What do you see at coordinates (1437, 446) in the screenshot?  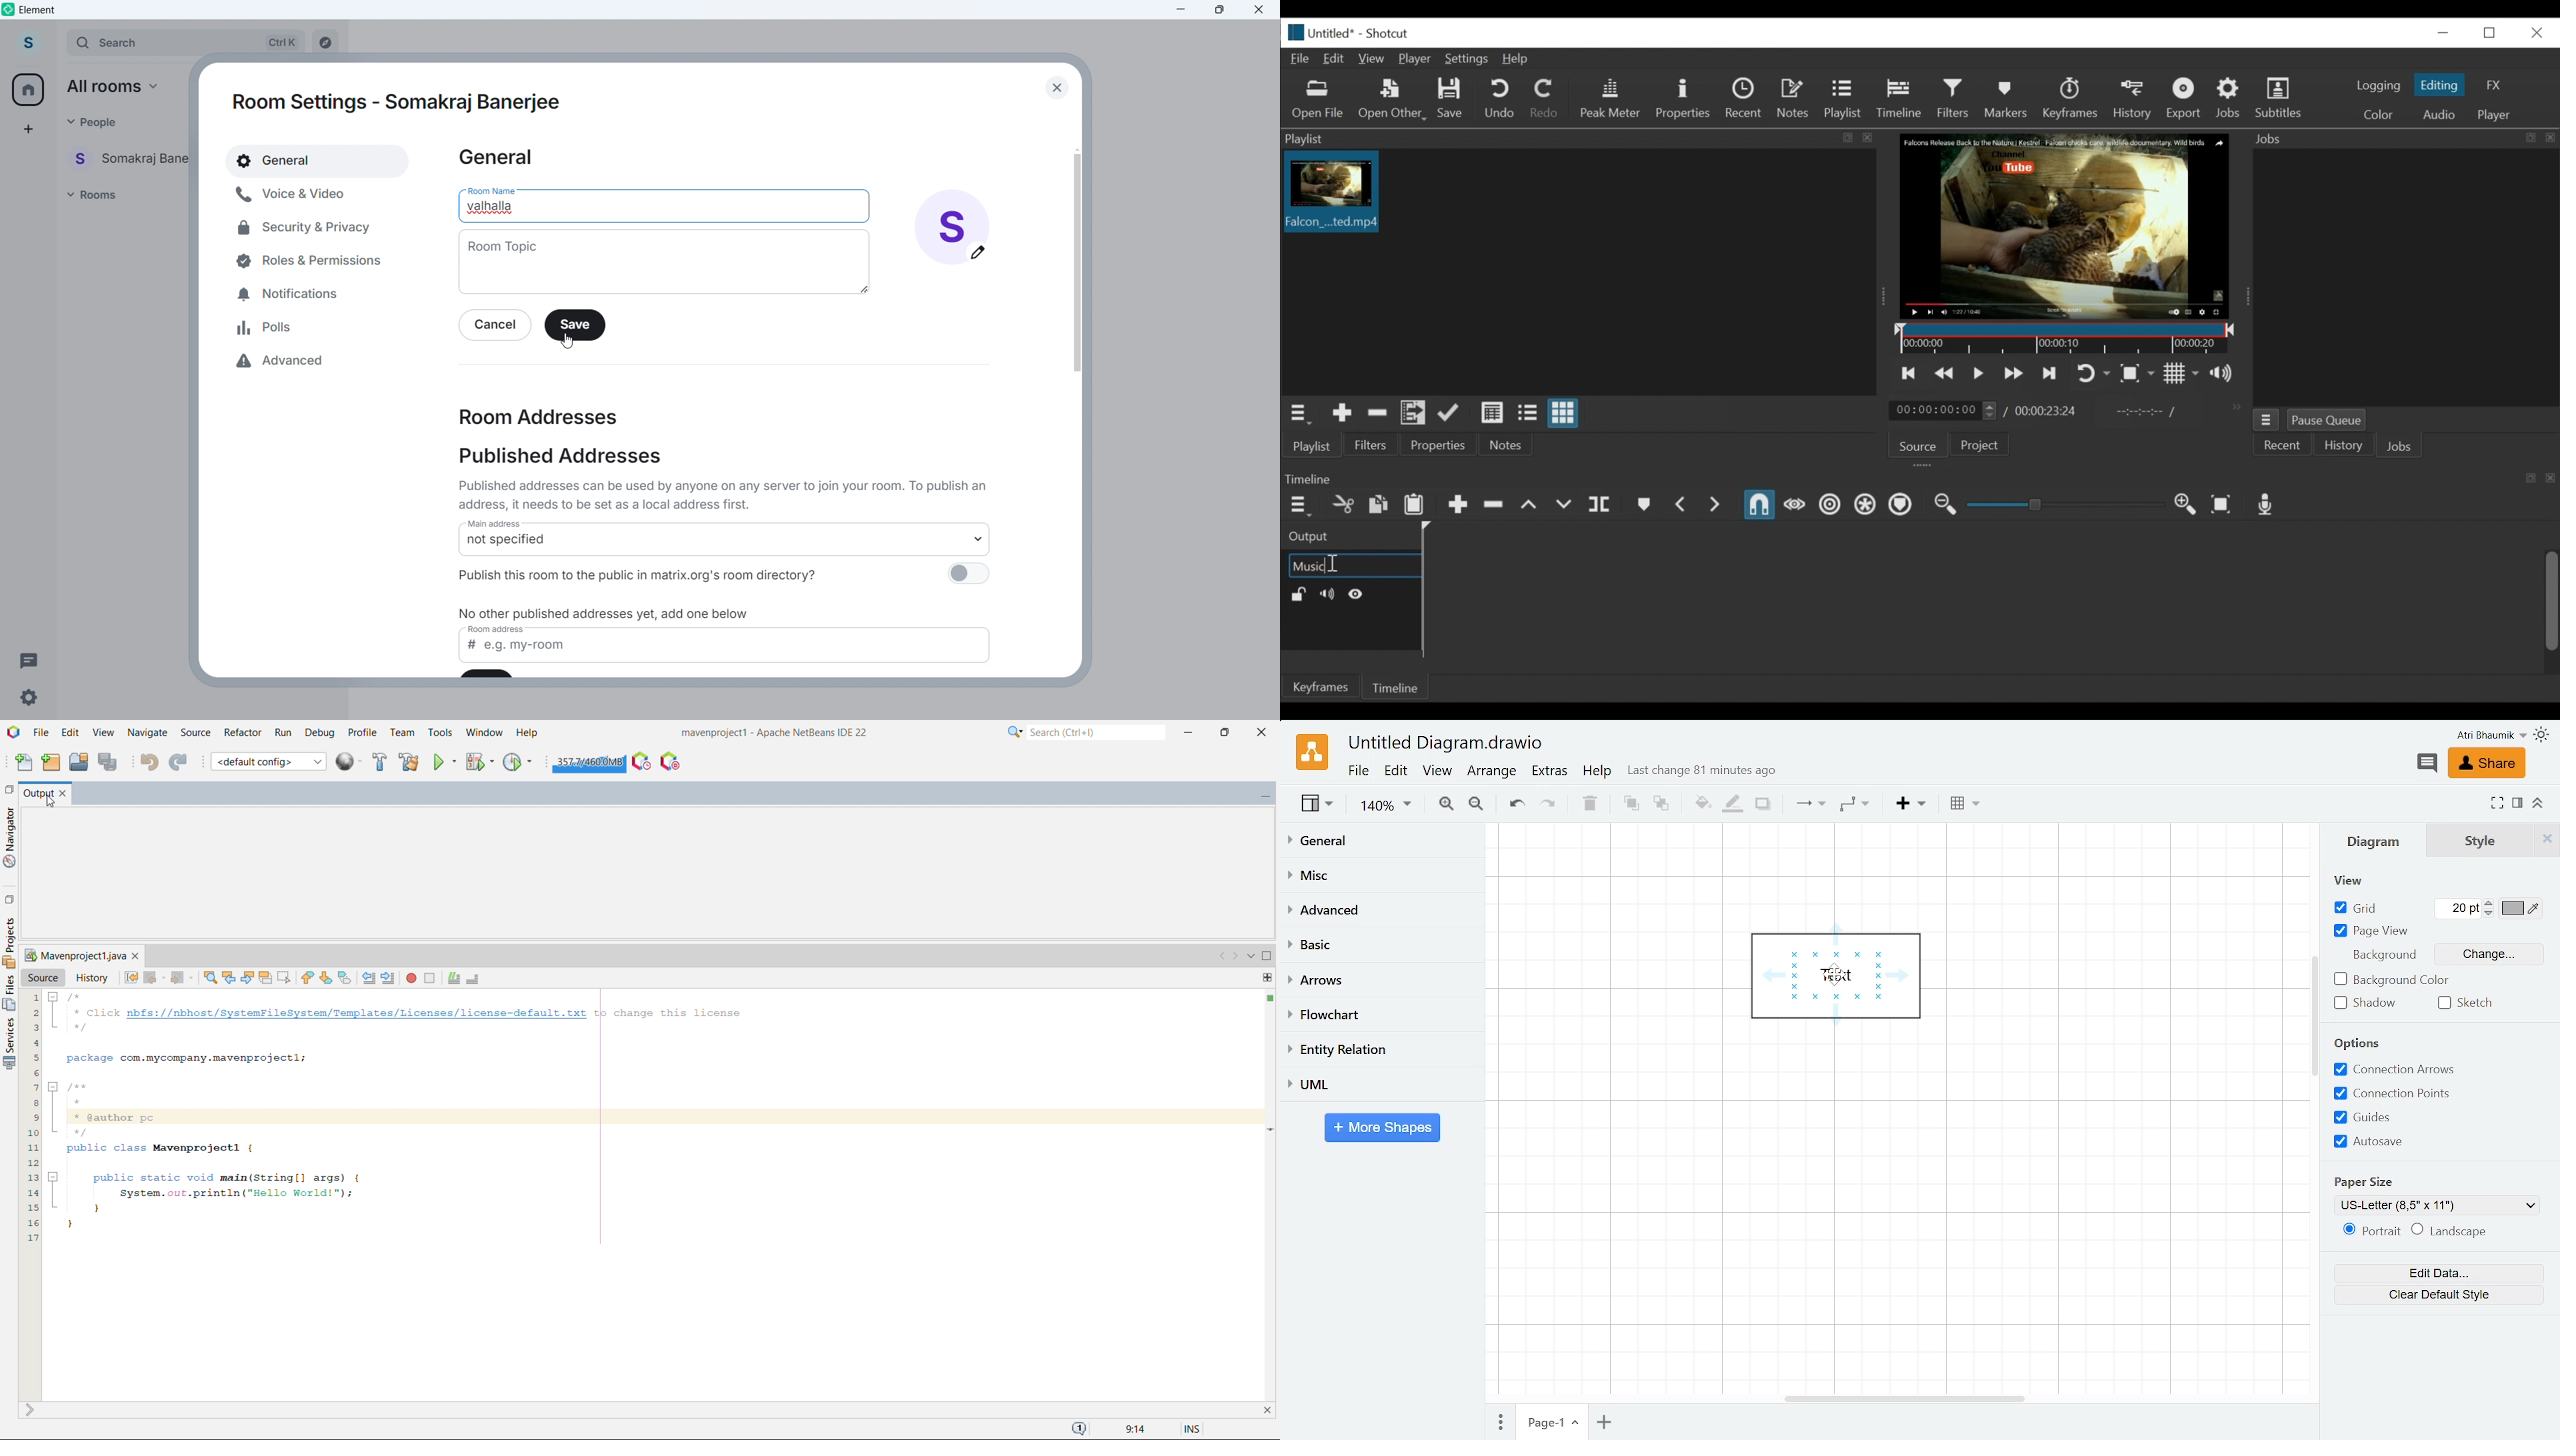 I see `Properties` at bounding box center [1437, 446].